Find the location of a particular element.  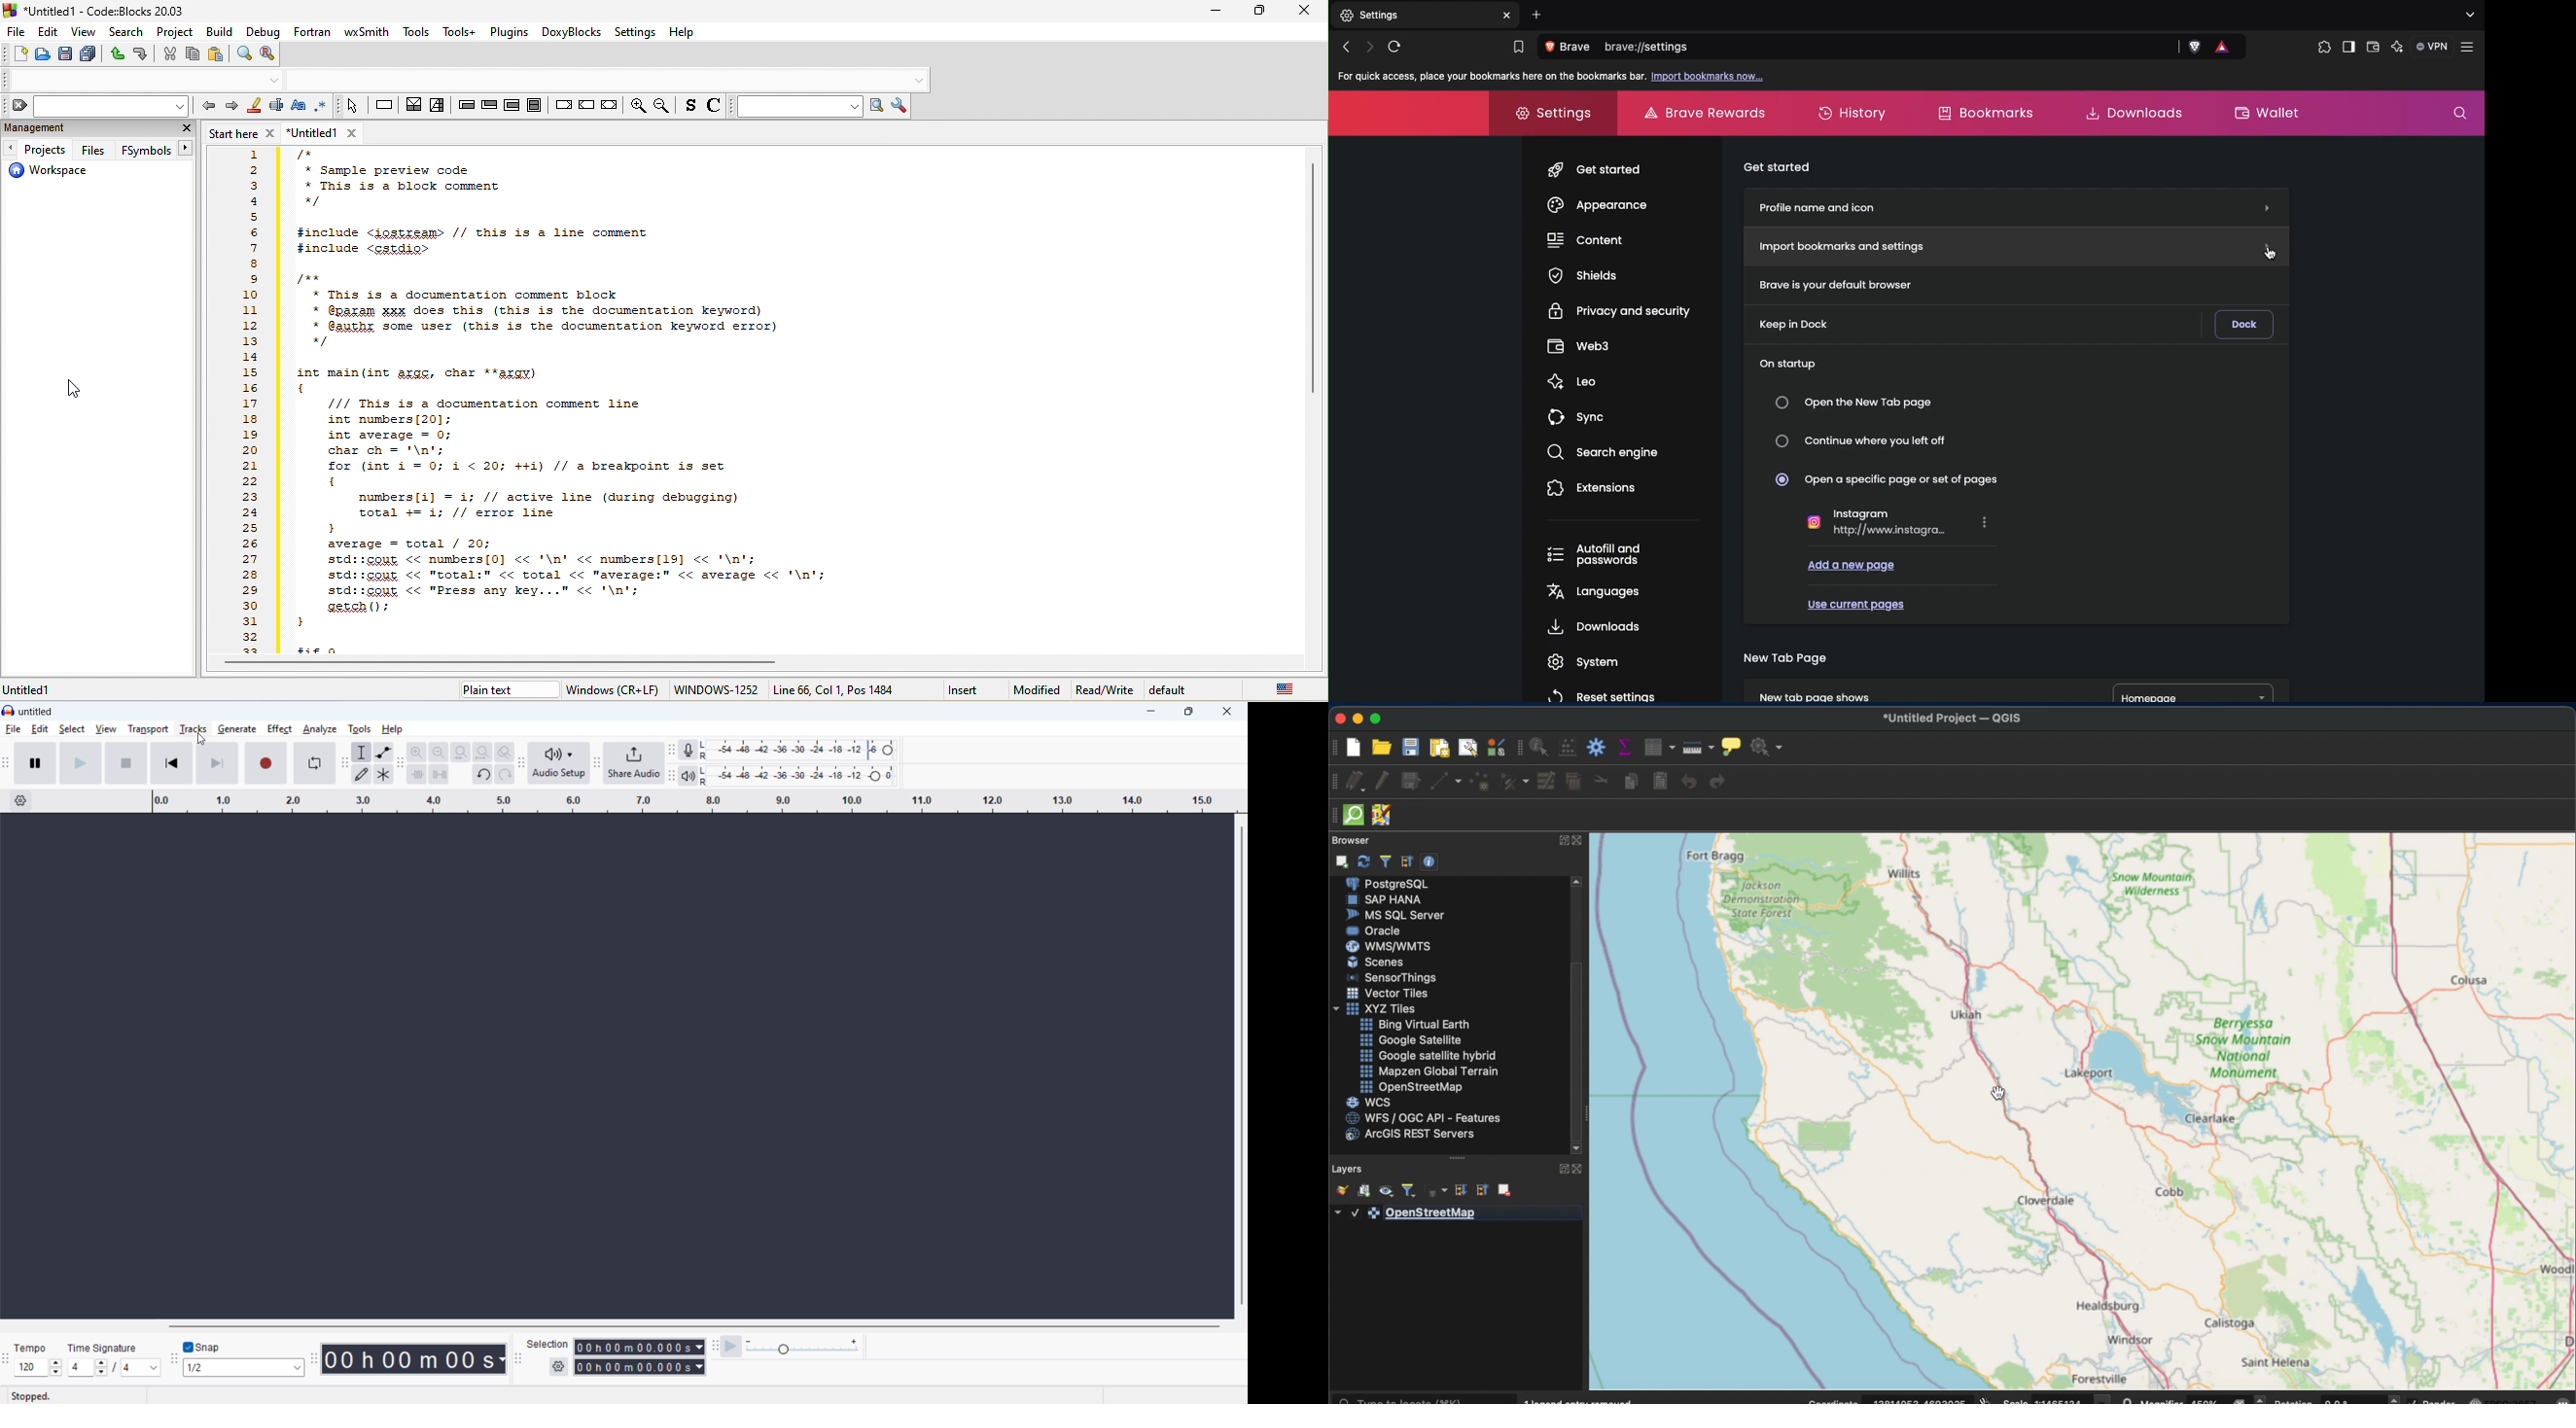

browser is located at coordinates (1350, 840).